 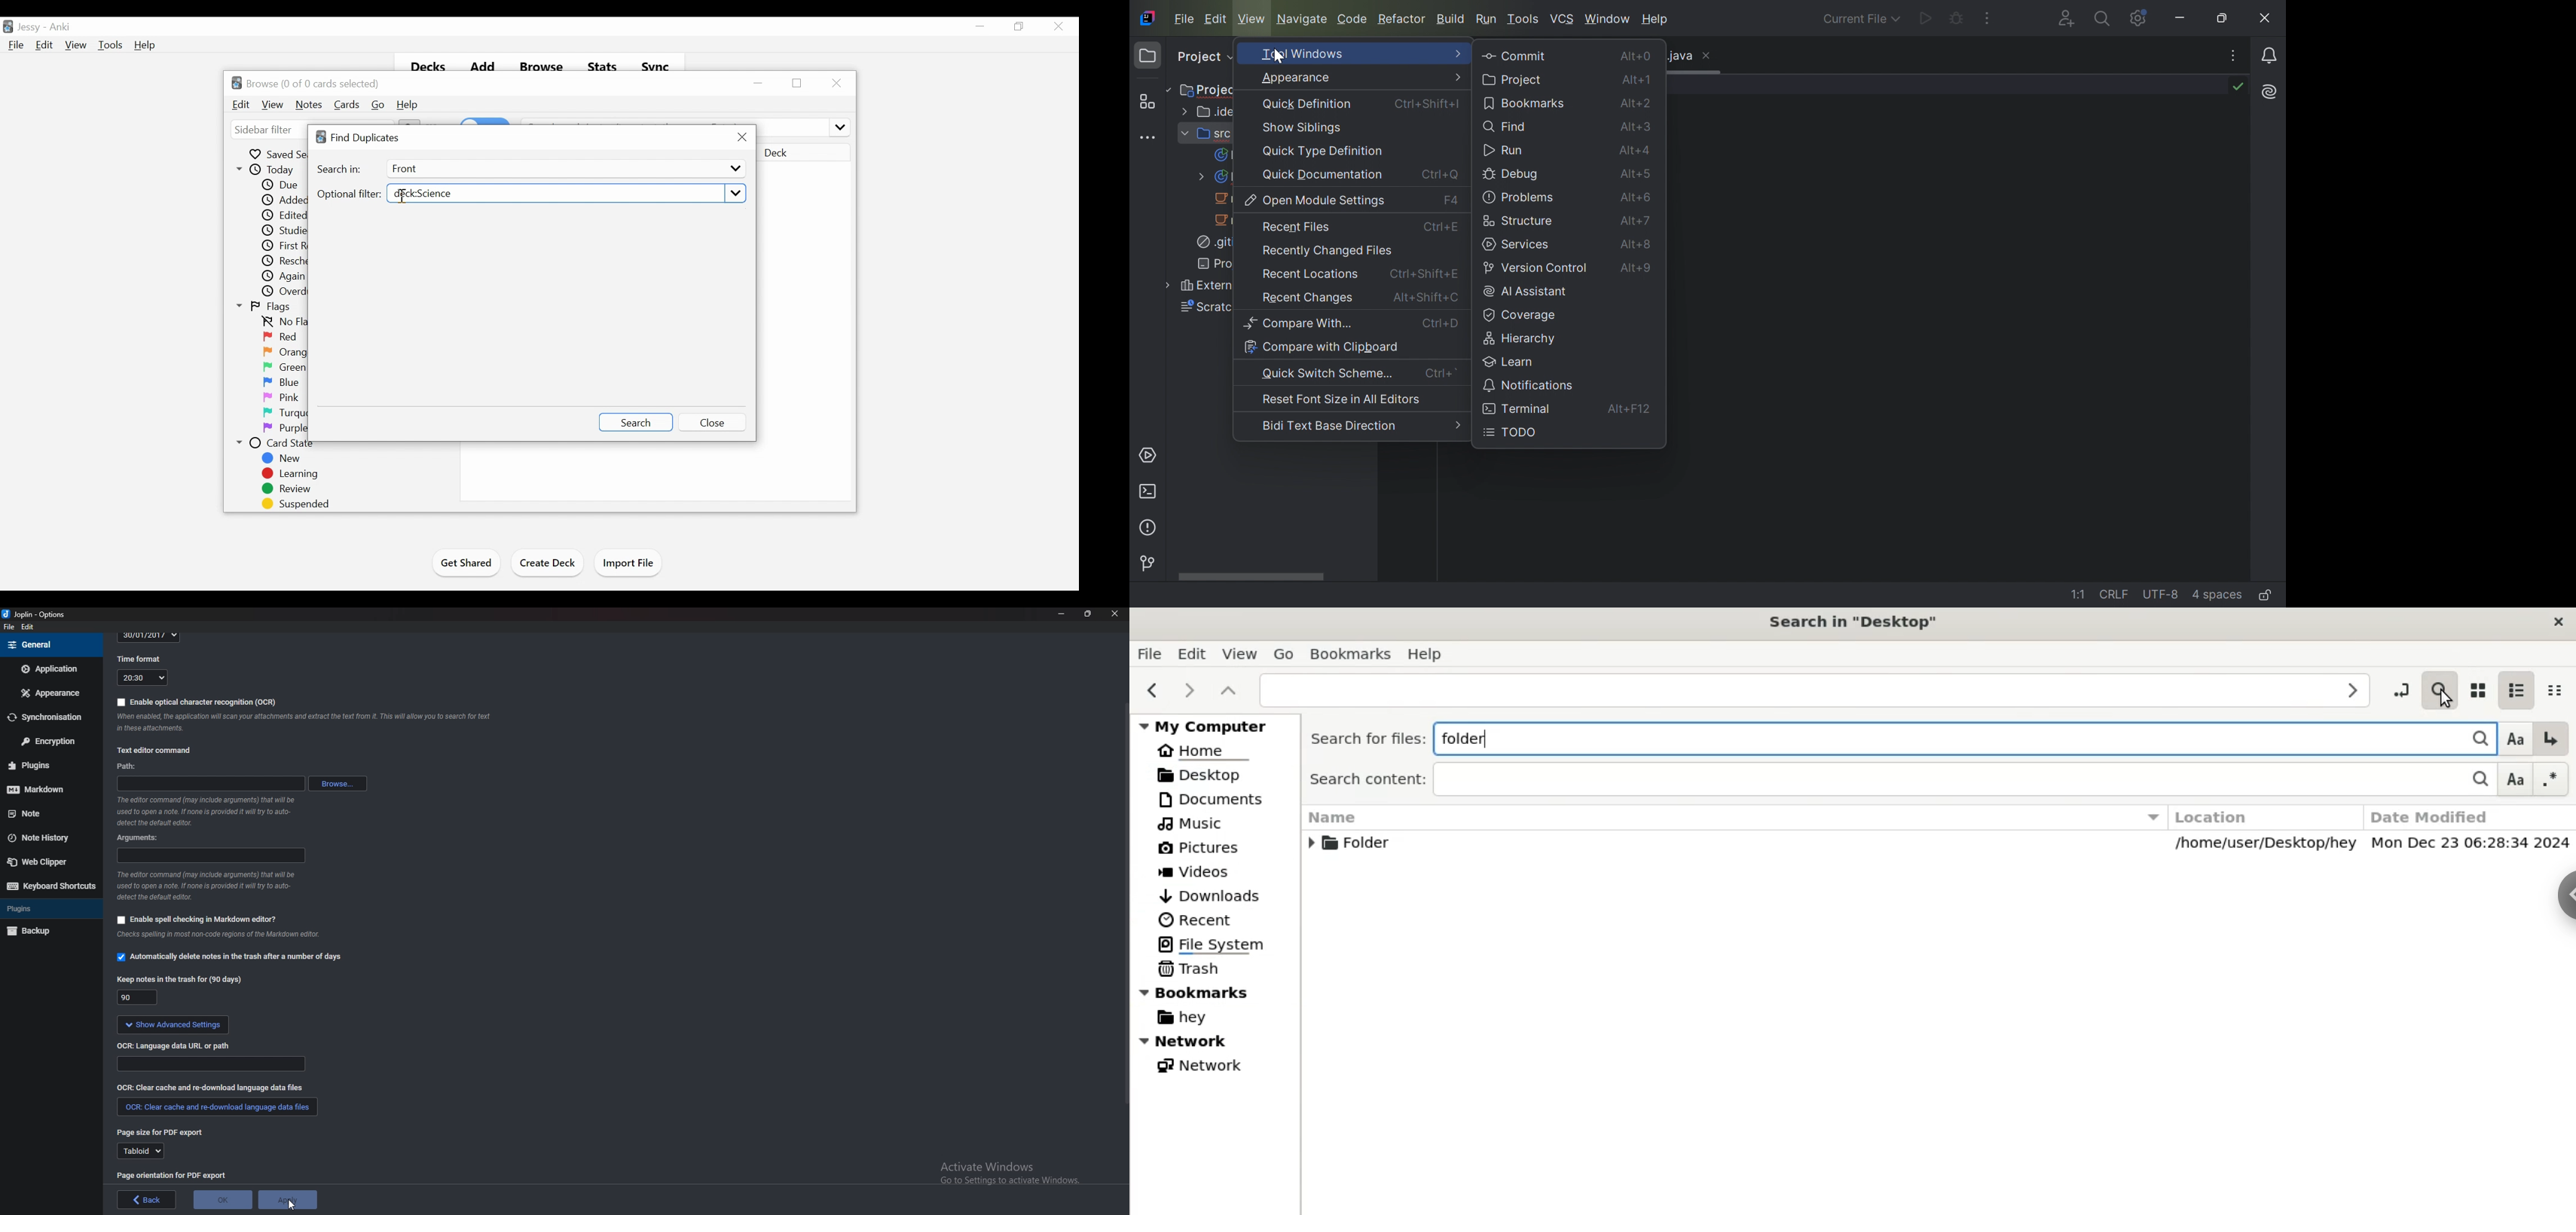 What do you see at coordinates (8, 27) in the screenshot?
I see `Anki Desktop Icon` at bounding box center [8, 27].